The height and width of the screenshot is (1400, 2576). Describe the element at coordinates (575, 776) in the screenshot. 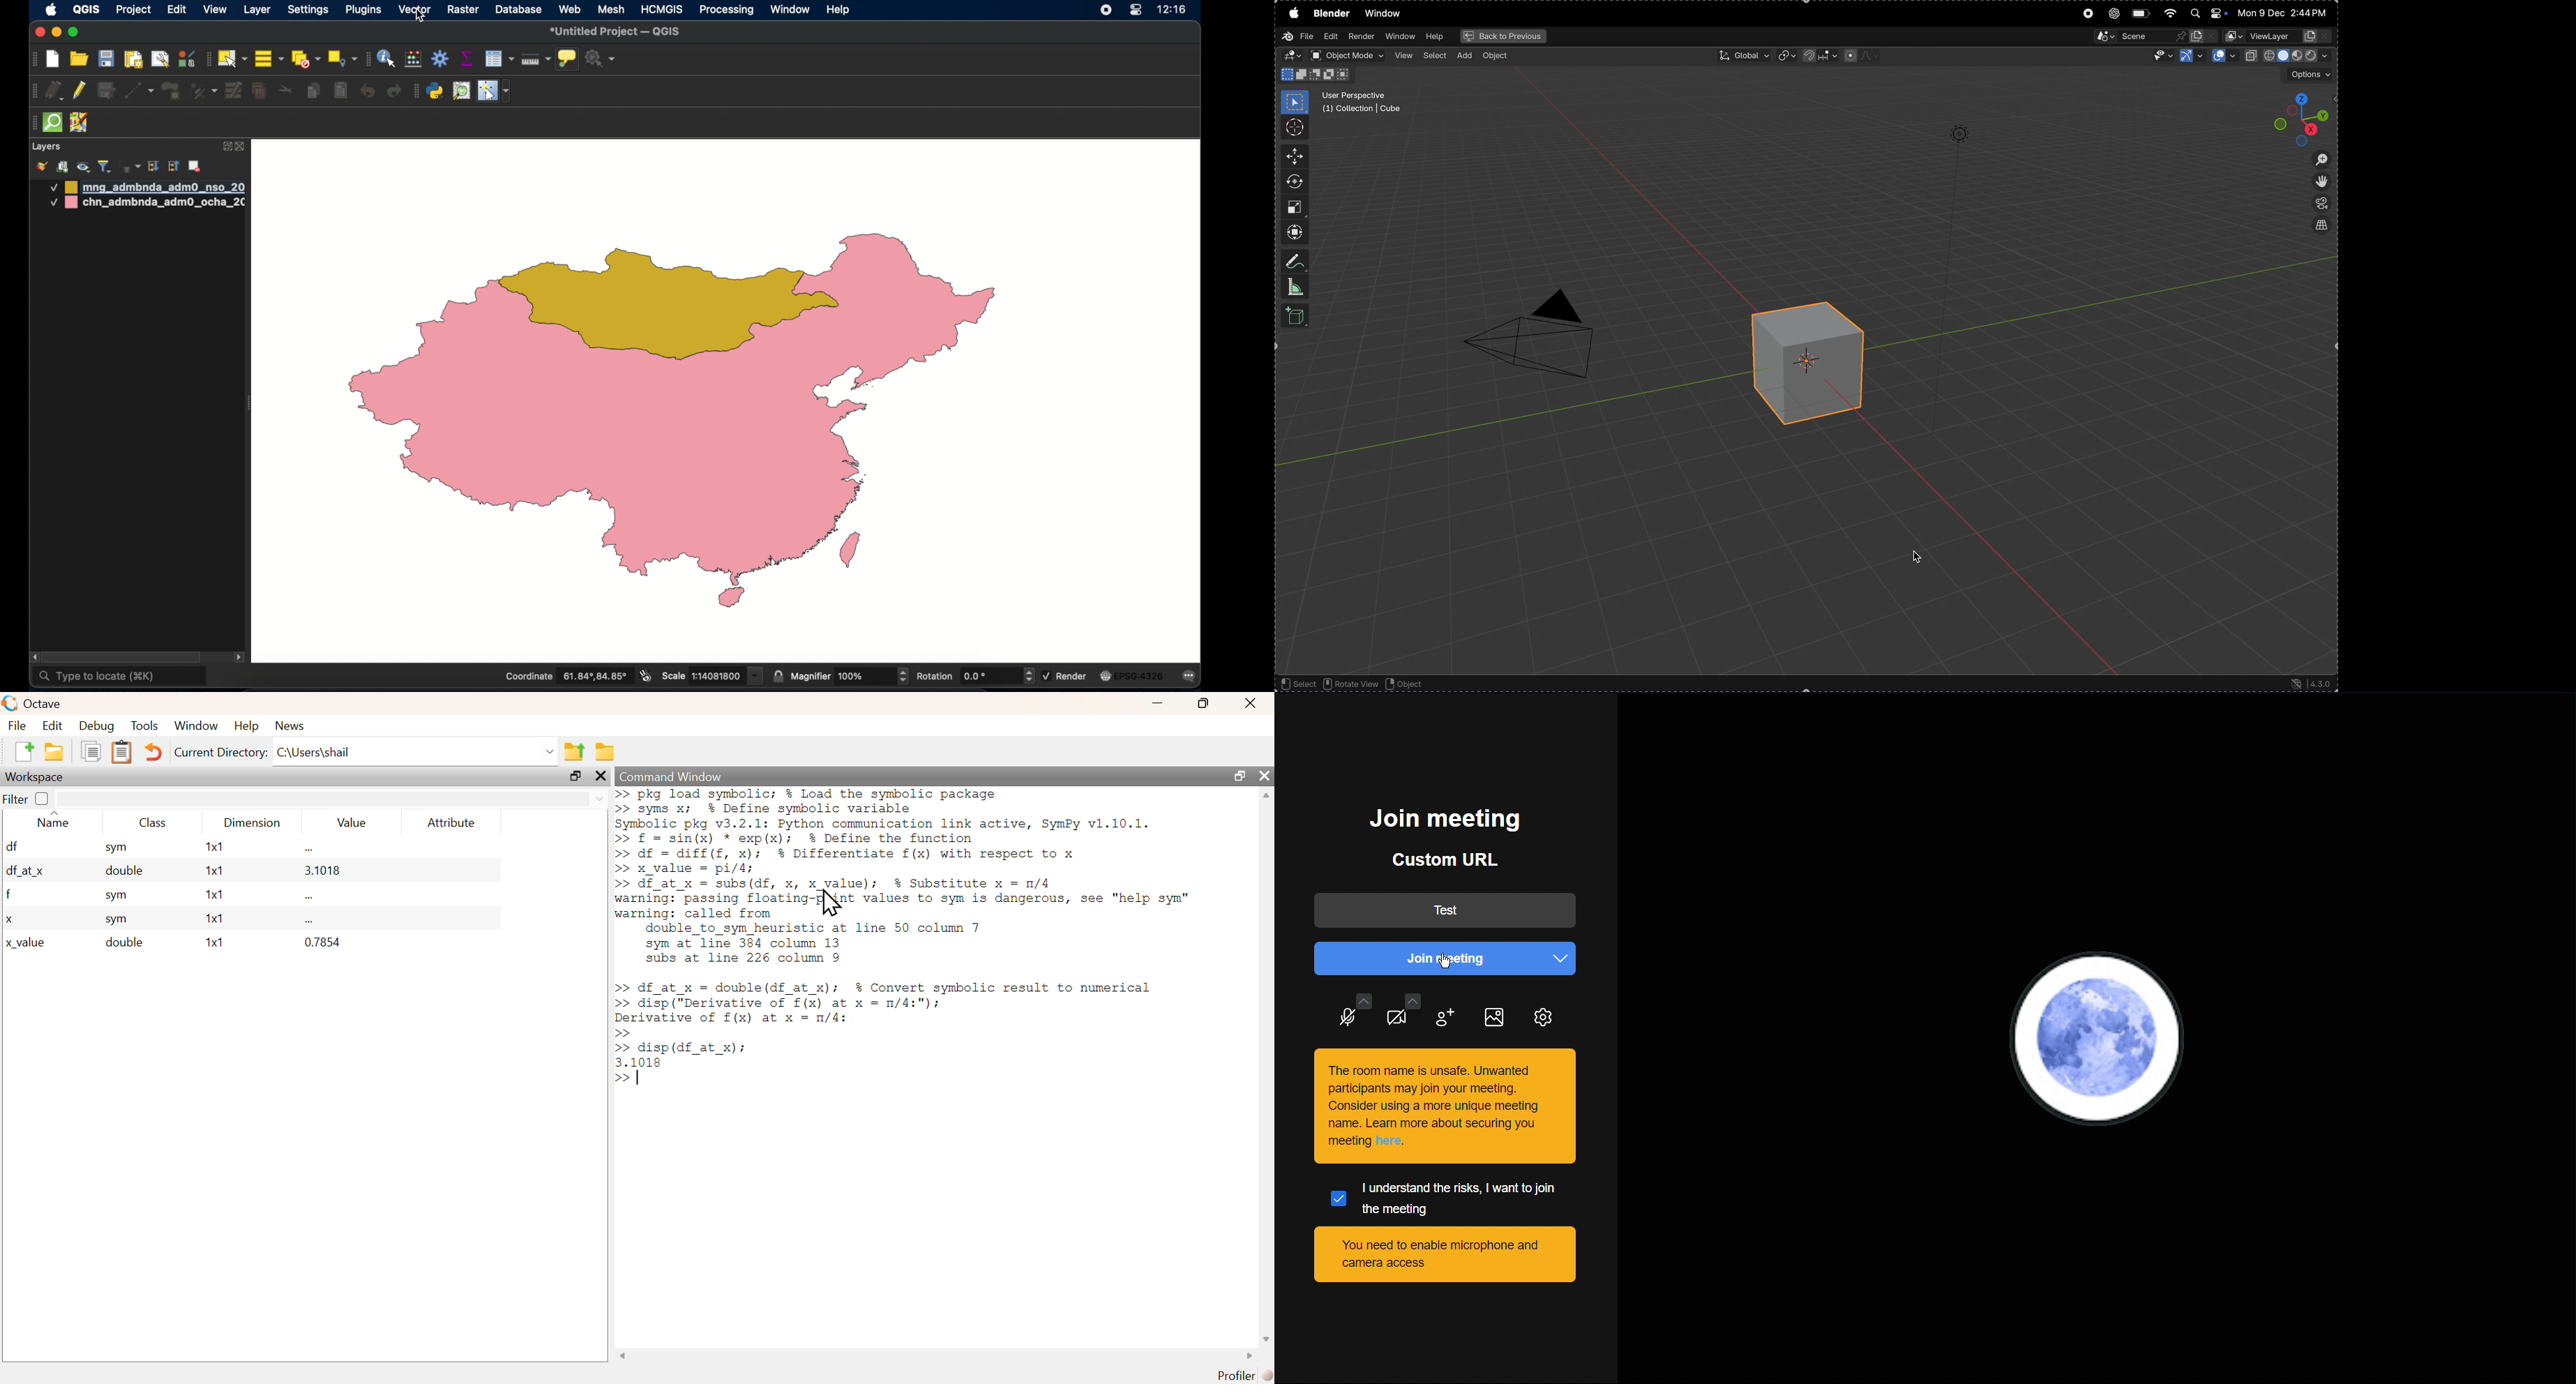

I see `maximize` at that location.